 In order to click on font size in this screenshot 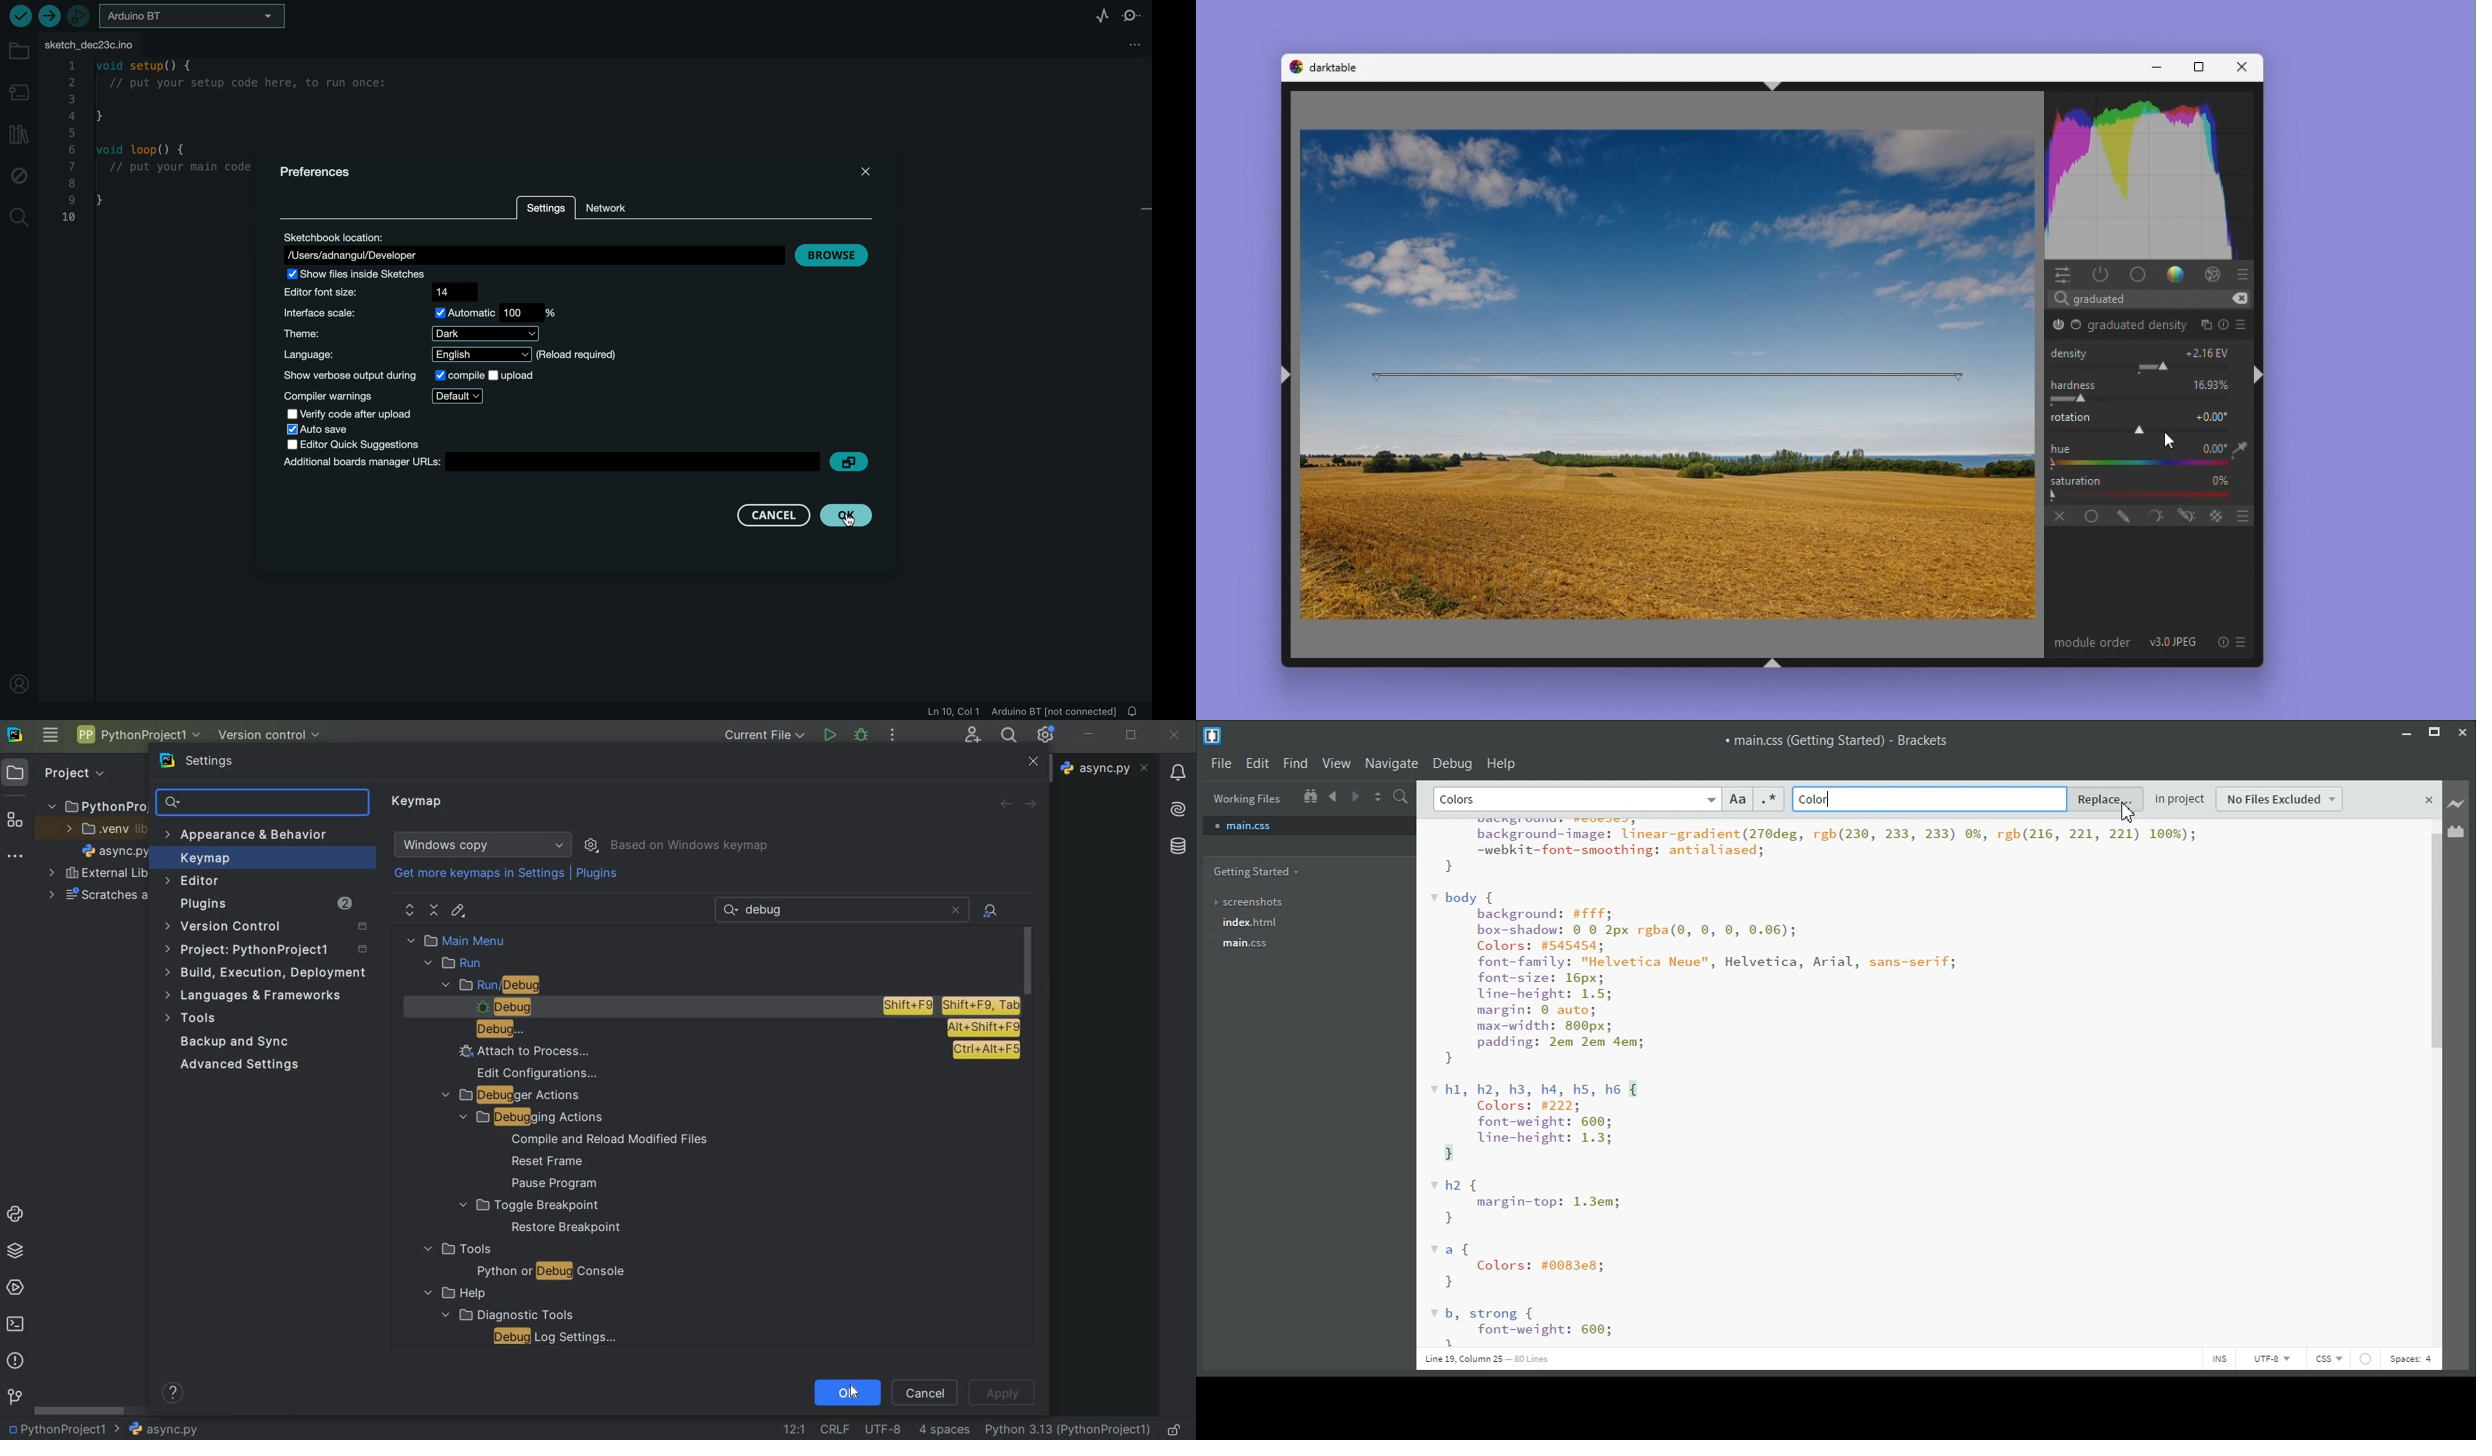, I will do `click(391, 292)`.